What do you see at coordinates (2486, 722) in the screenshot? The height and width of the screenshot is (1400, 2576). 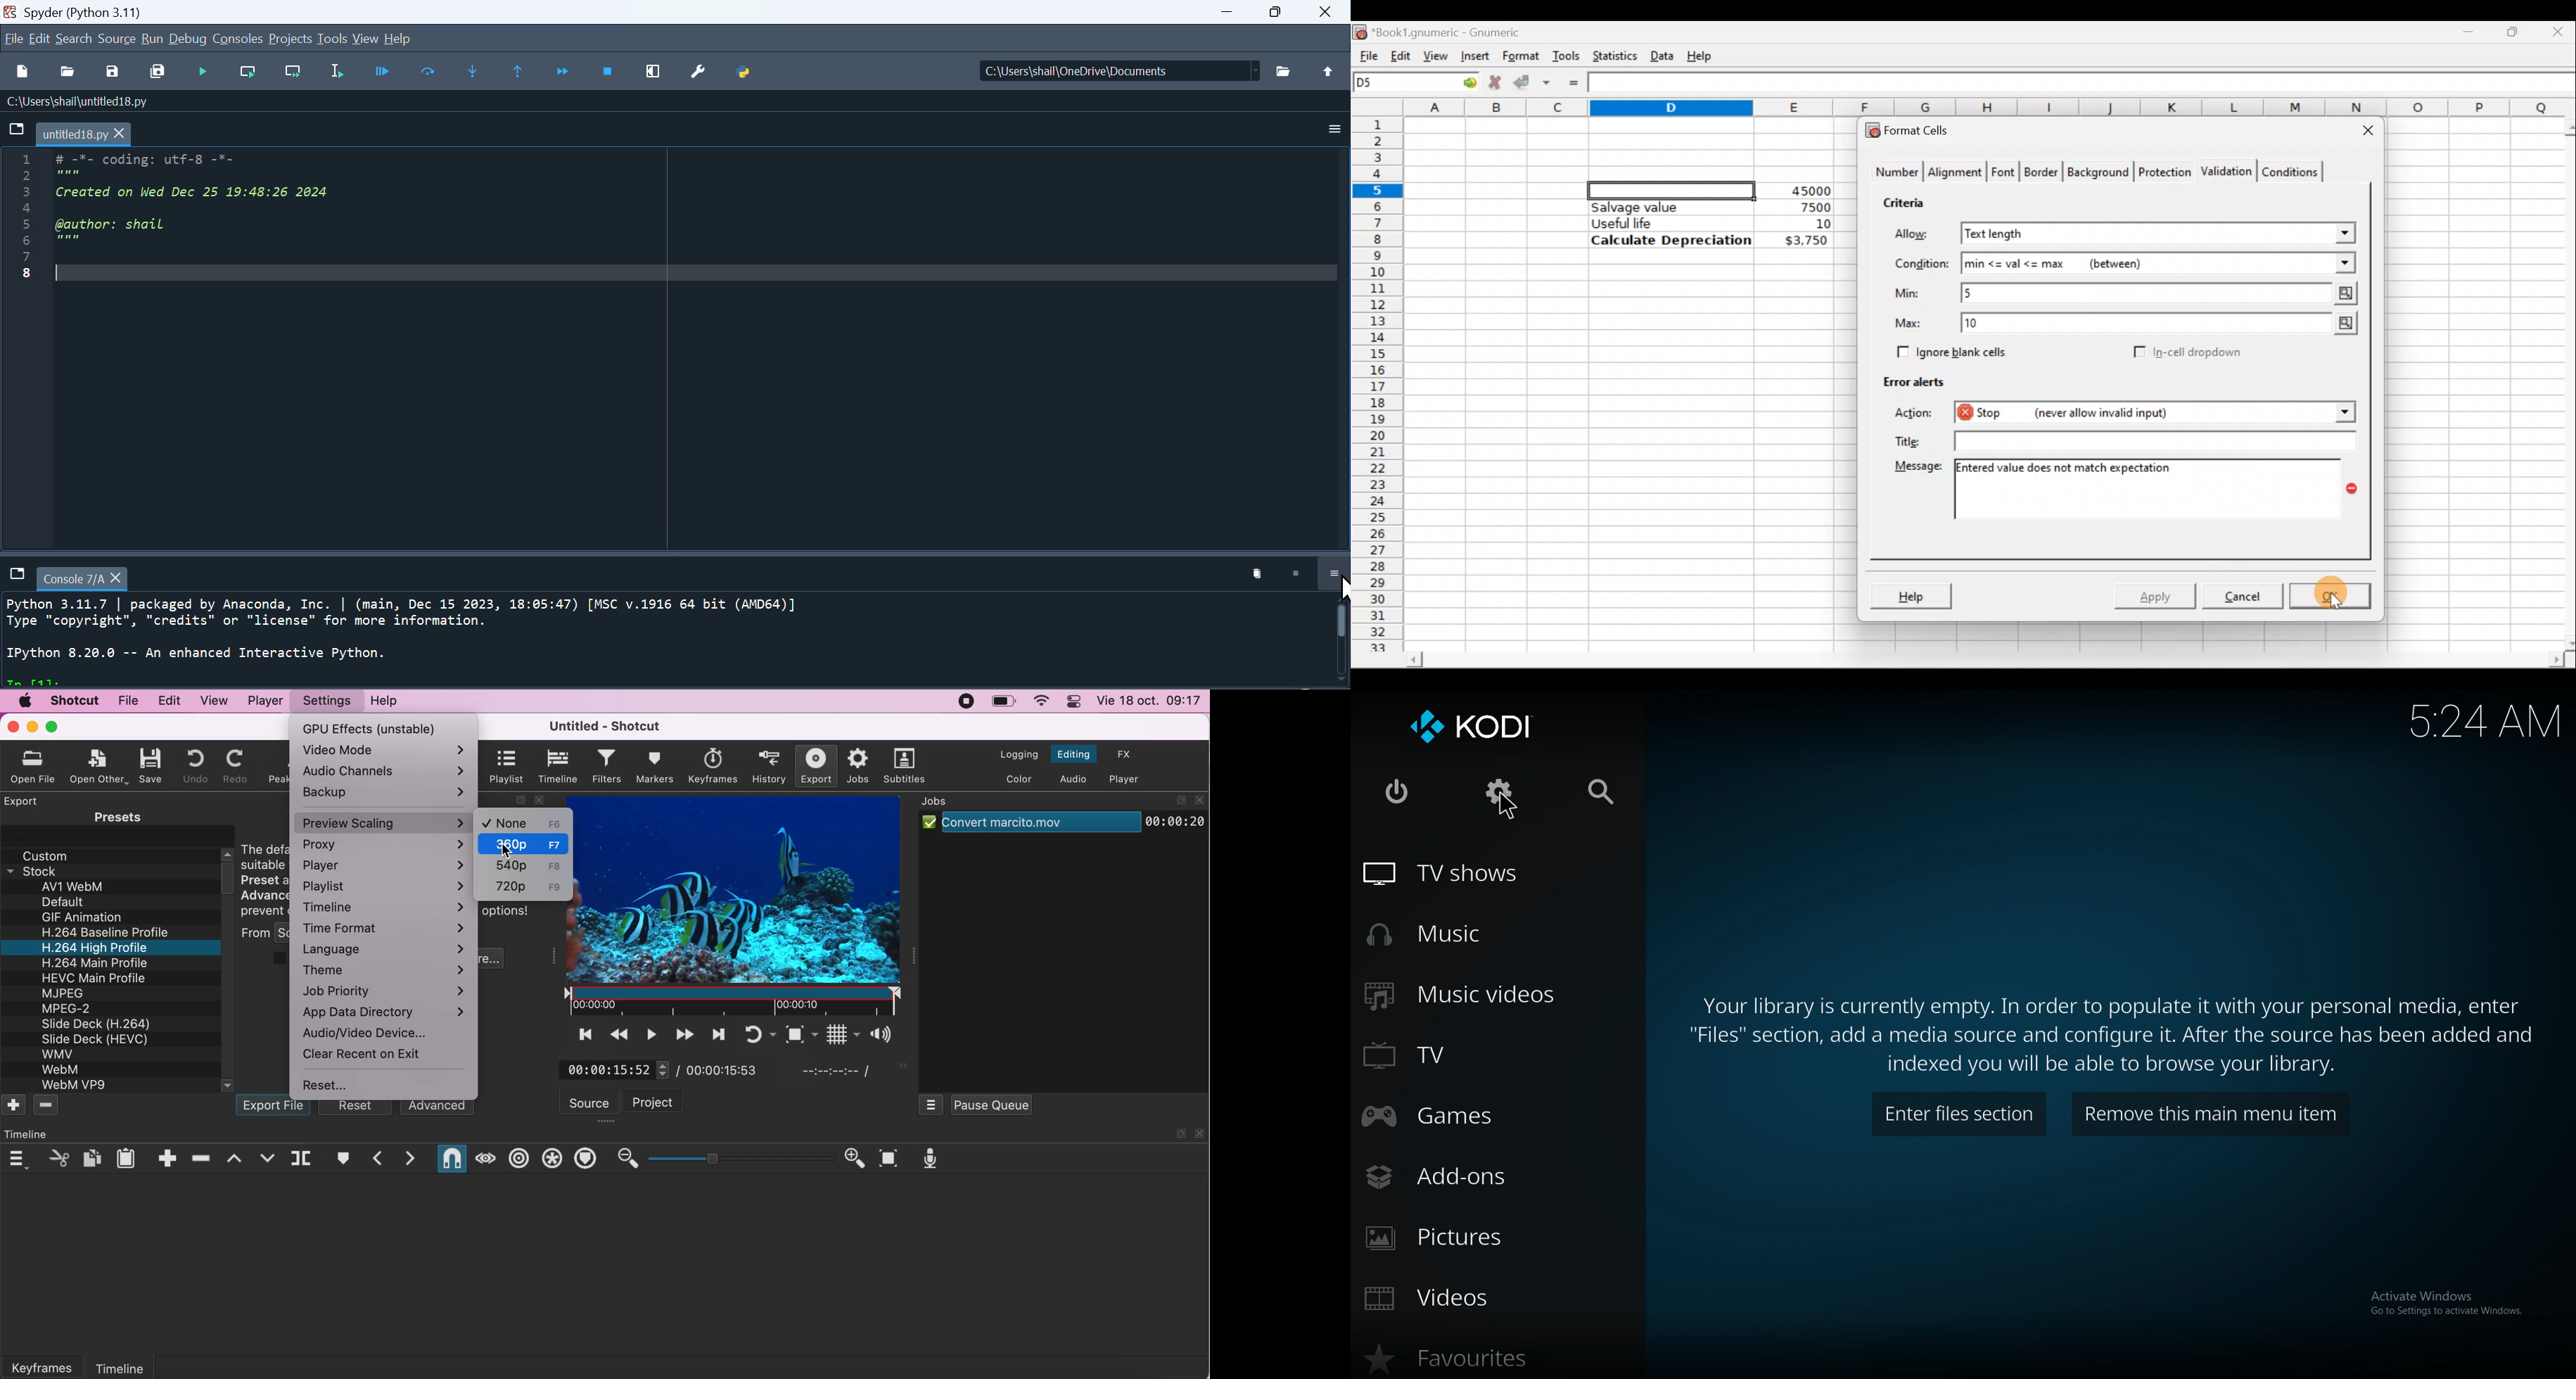 I see `time` at bounding box center [2486, 722].